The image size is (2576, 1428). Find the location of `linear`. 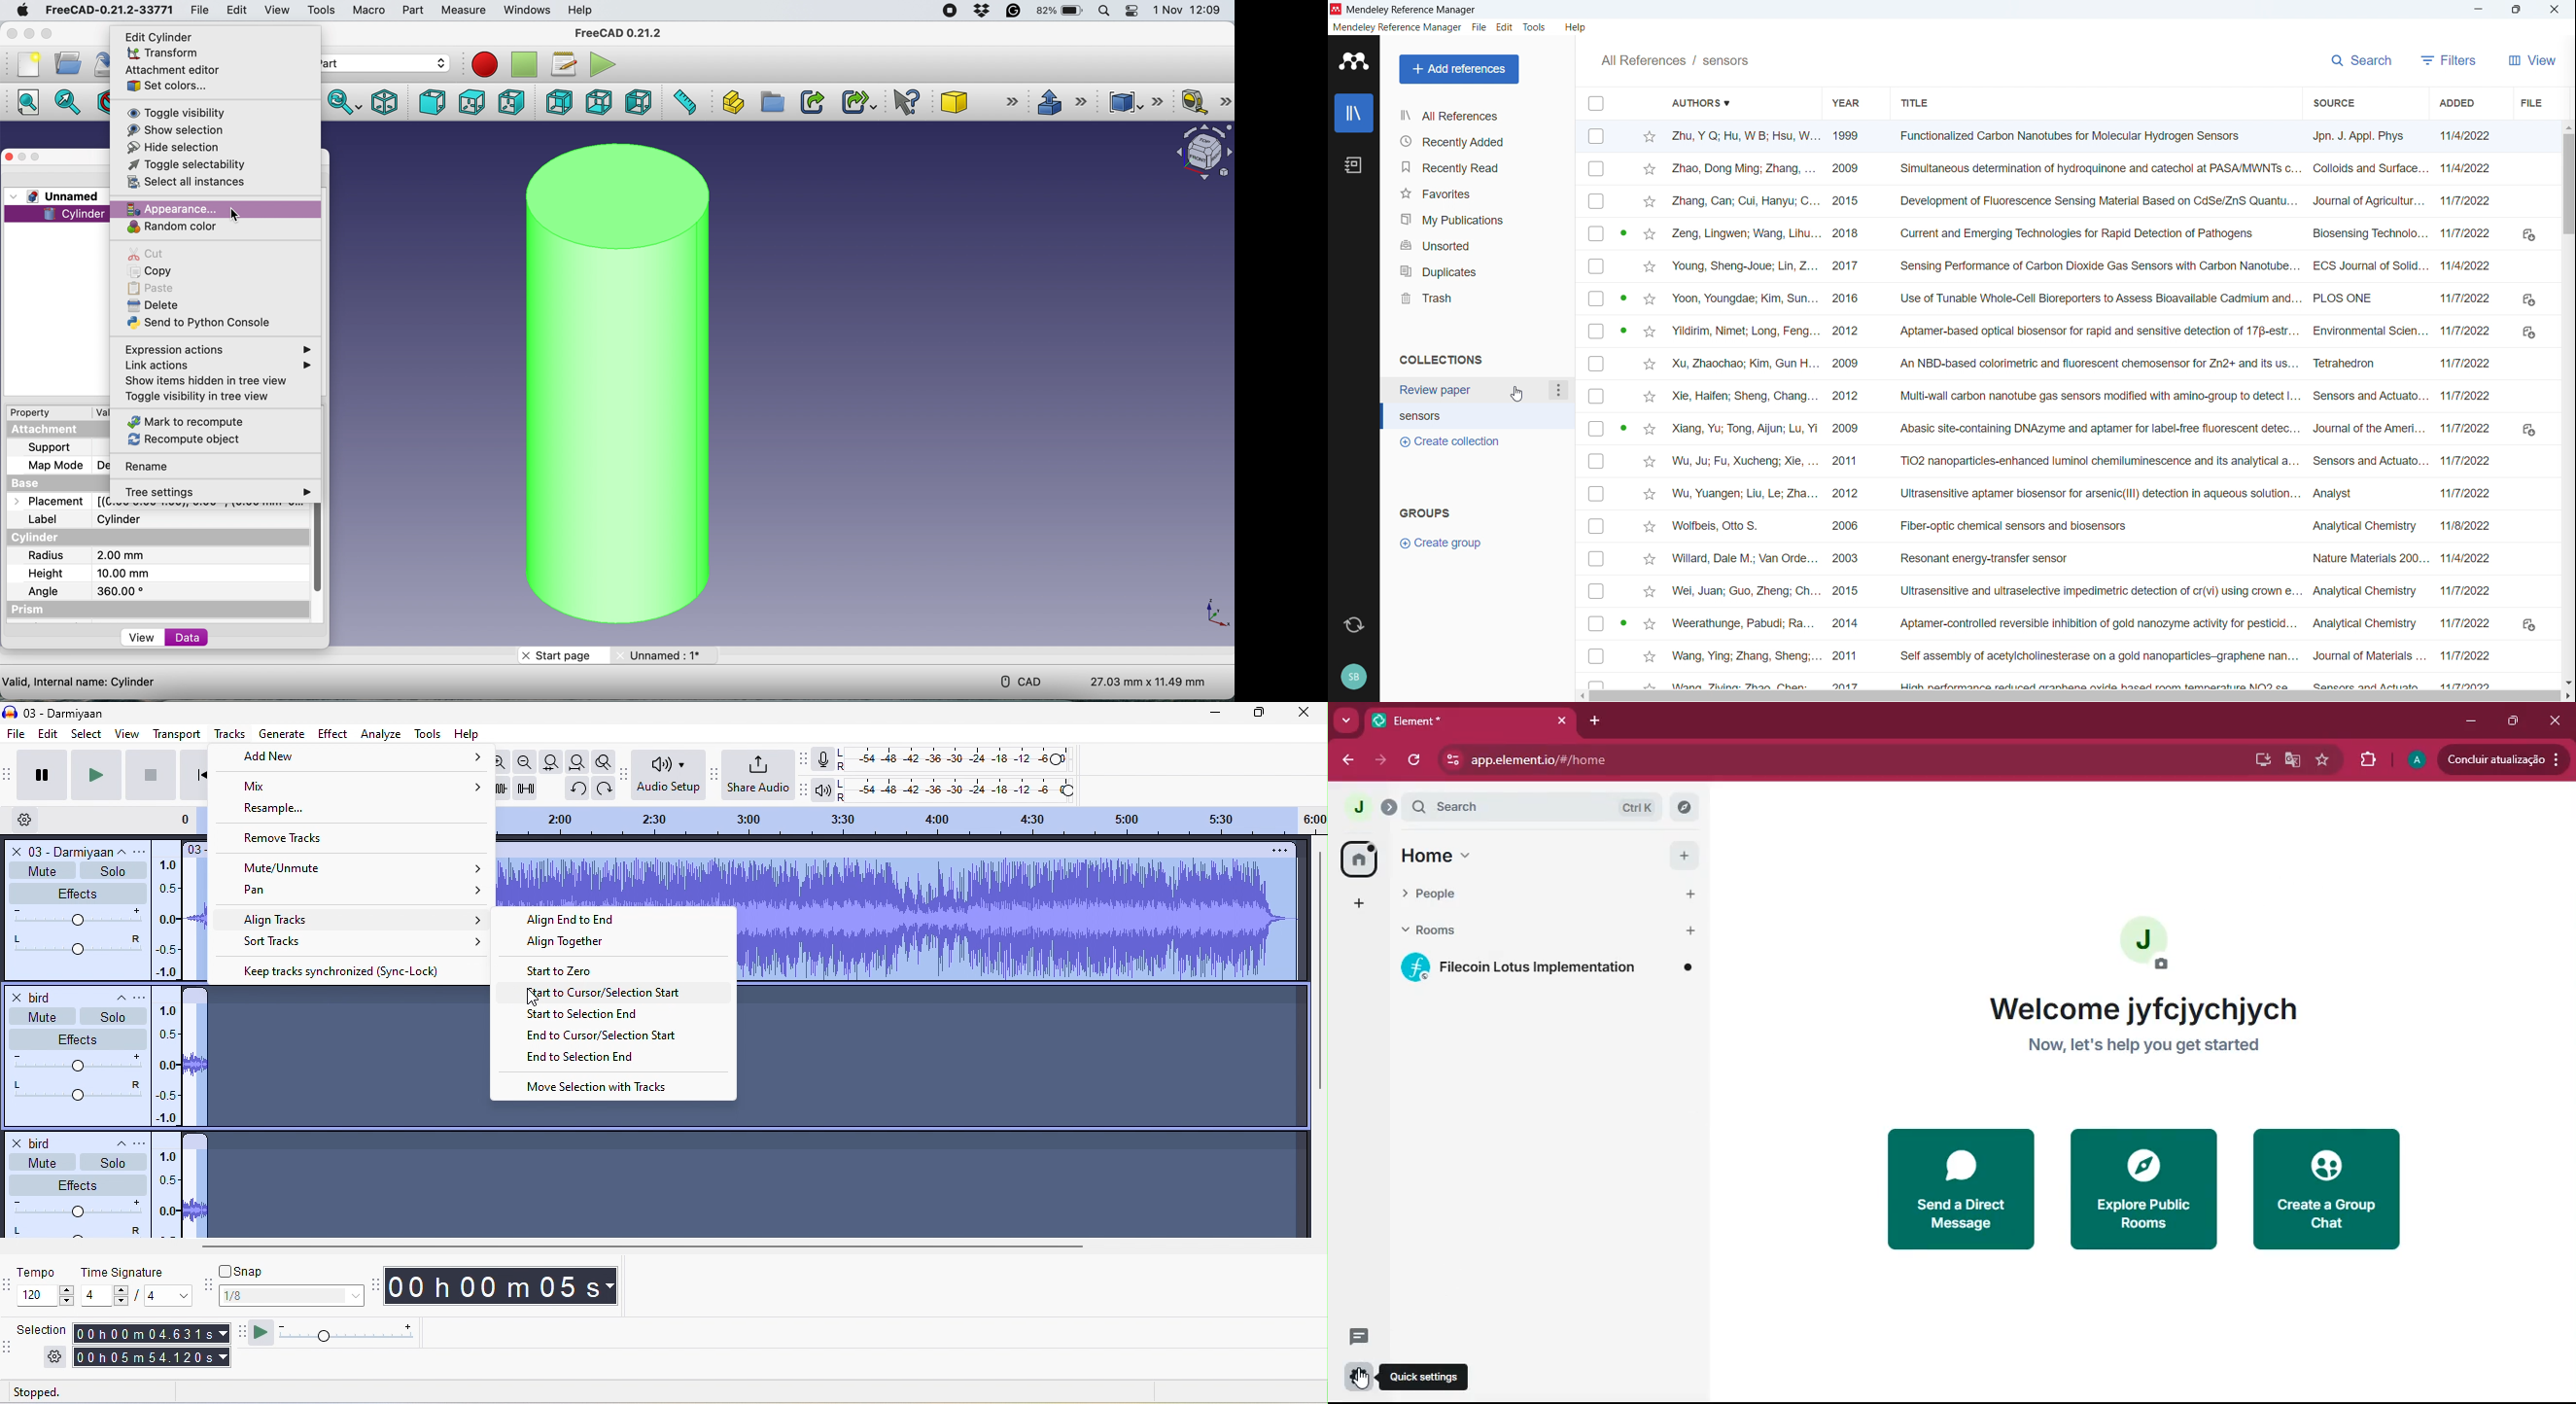

linear is located at coordinates (170, 1063).